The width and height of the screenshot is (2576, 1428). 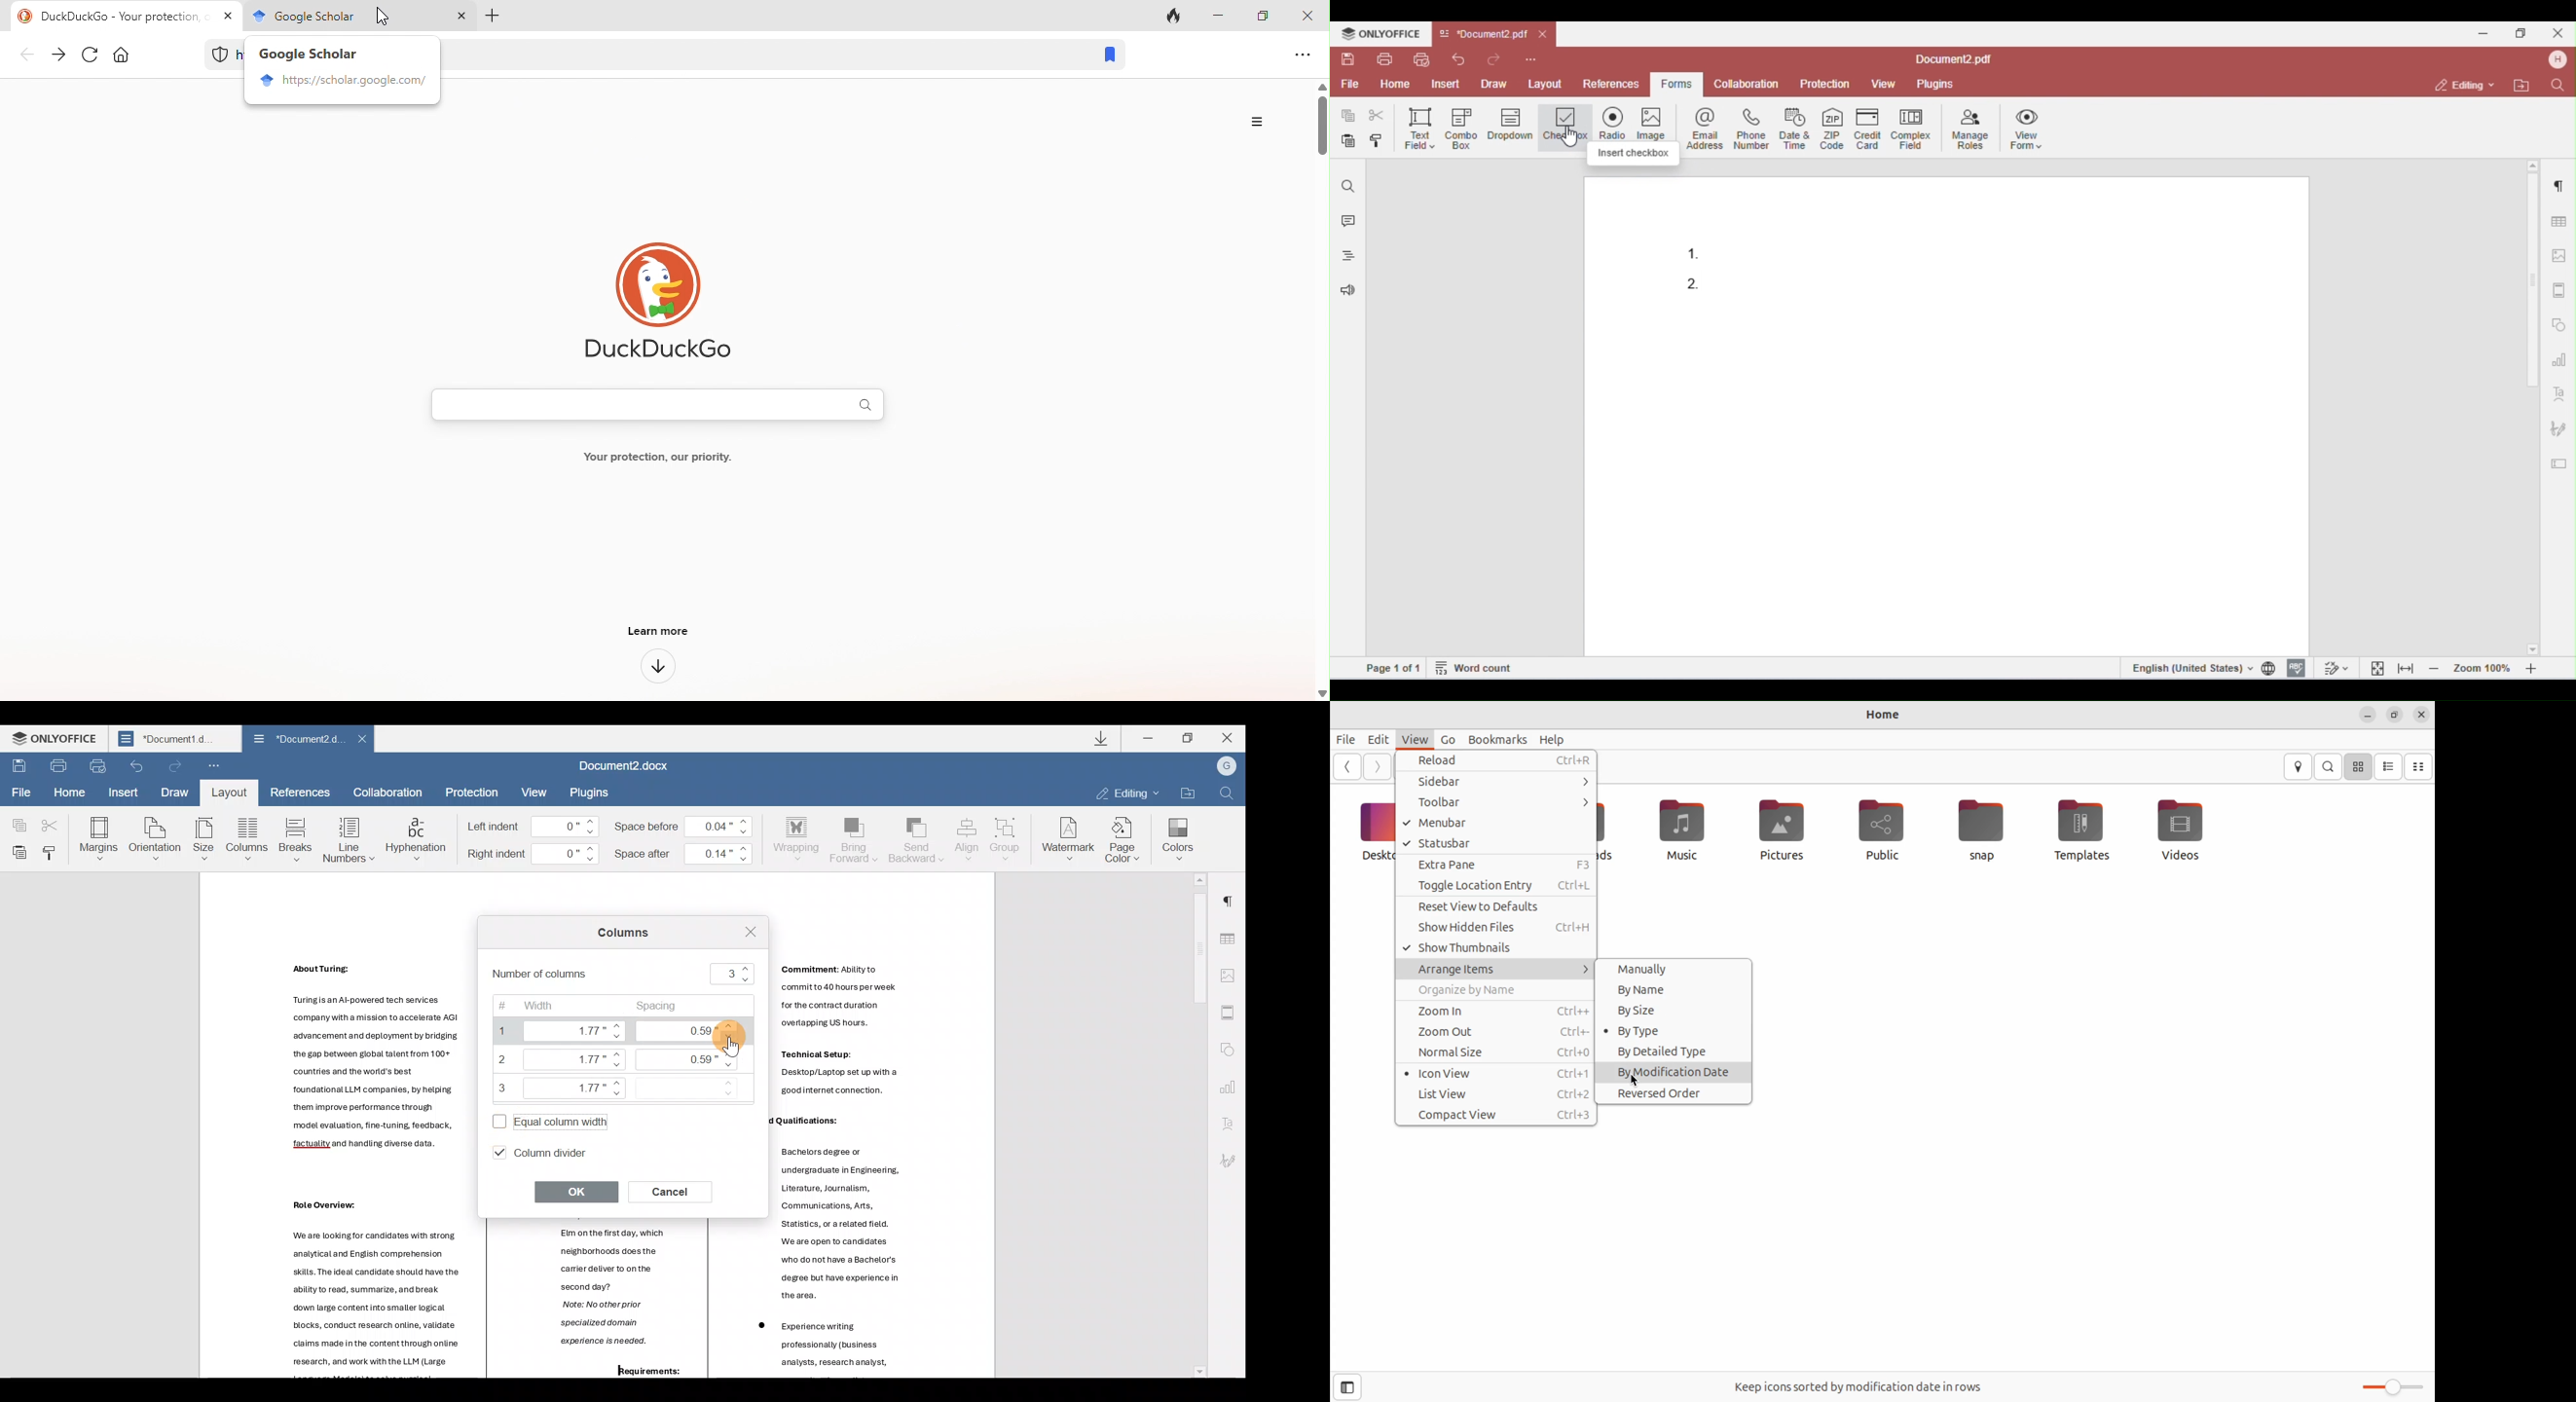 What do you see at coordinates (2390, 1385) in the screenshot?
I see `Toggle bar` at bounding box center [2390, 1385].